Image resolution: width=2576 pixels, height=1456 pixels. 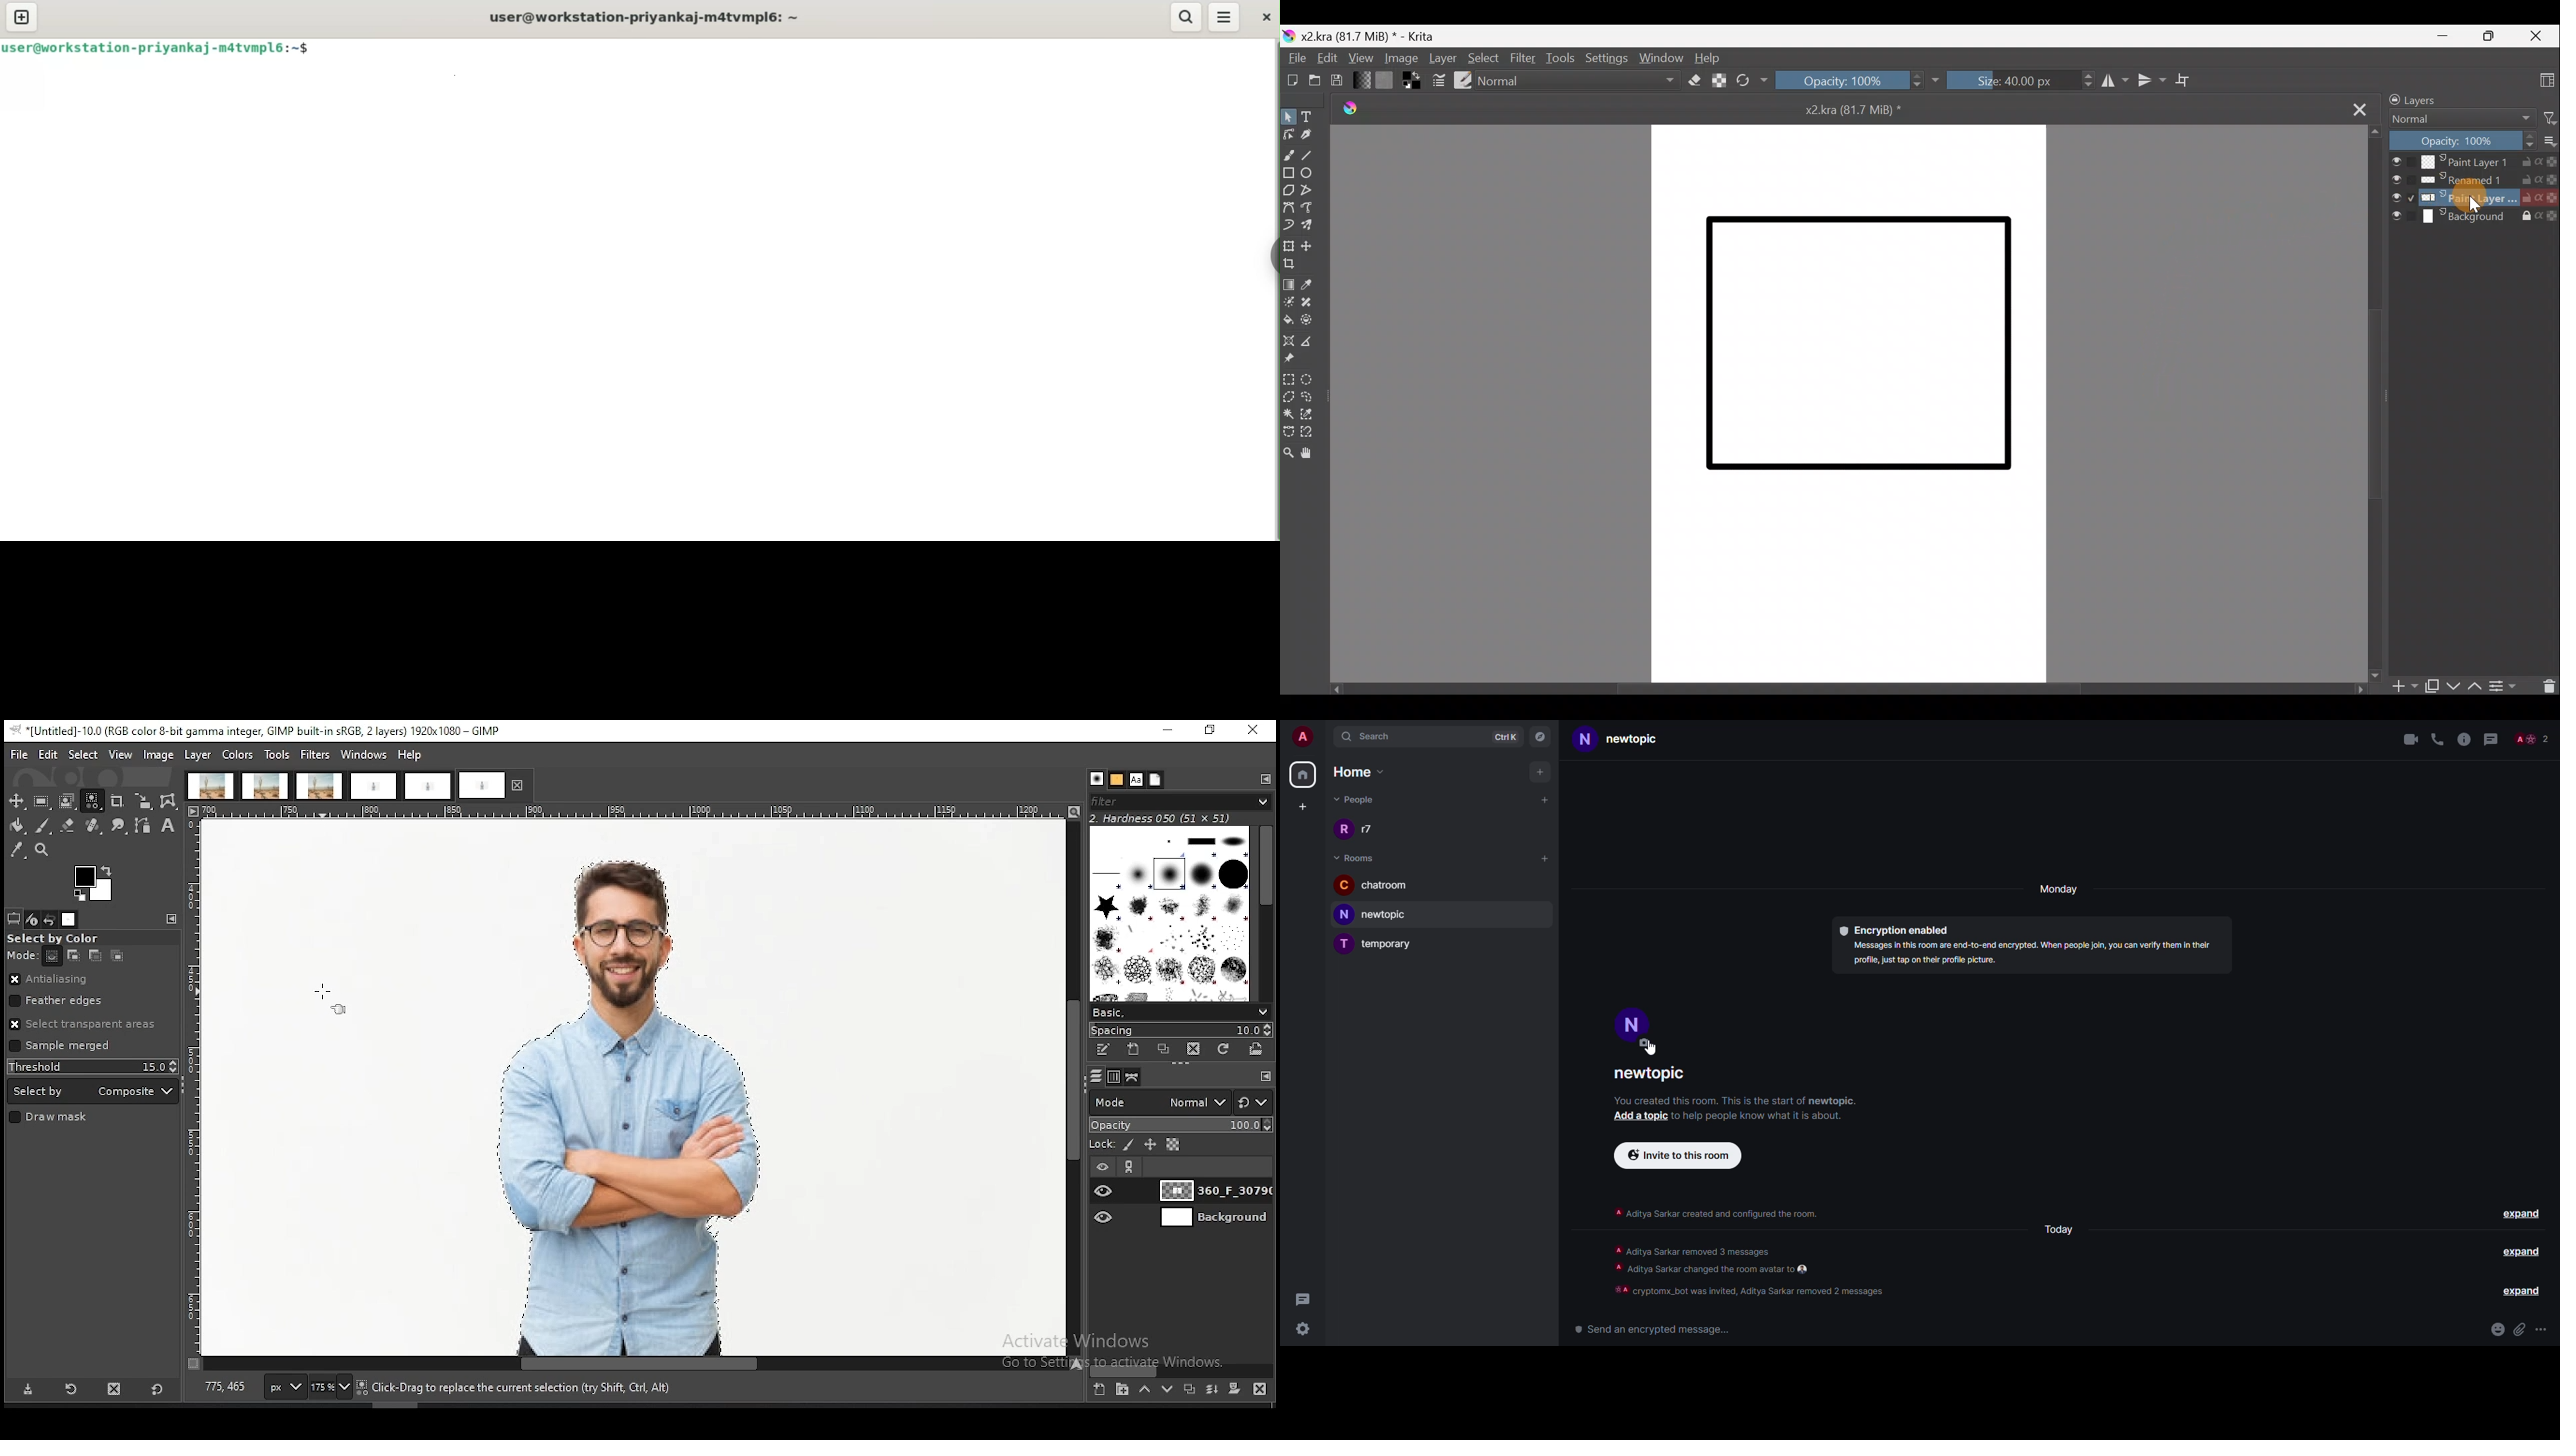 I want to click on Contiguous selection tool, so click(x=1288, y=411).